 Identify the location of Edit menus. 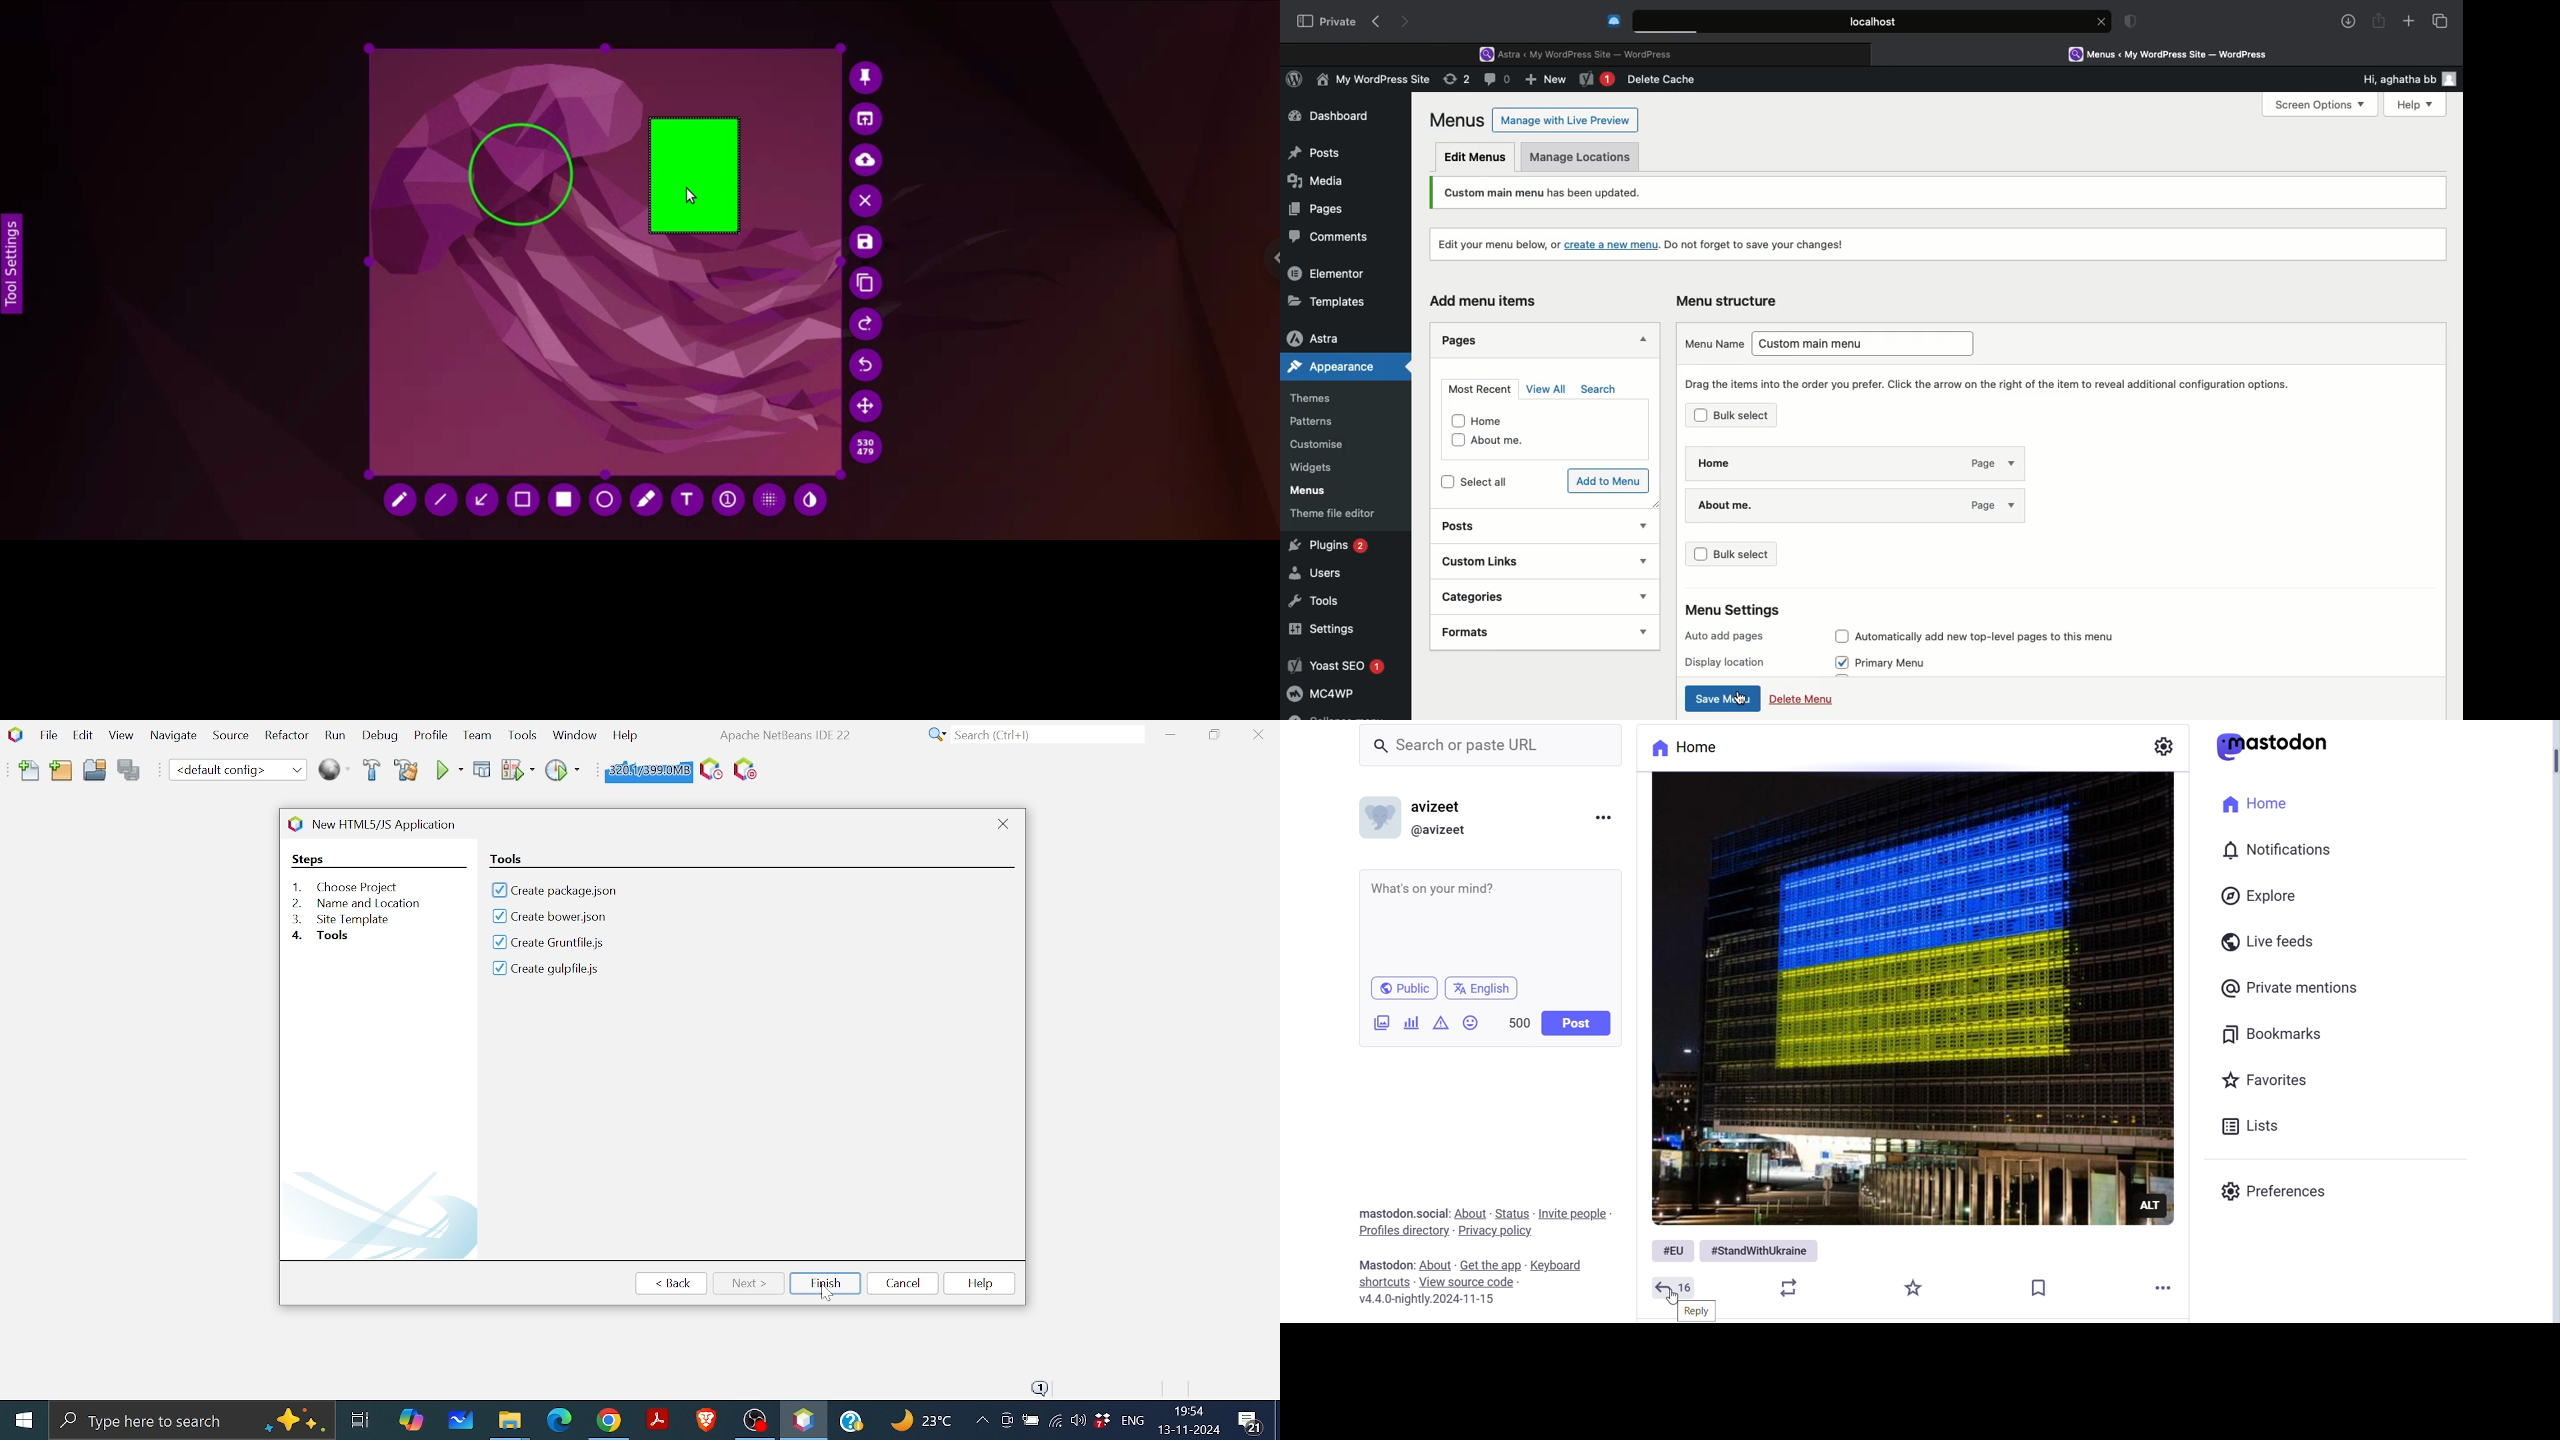
(1476, 156).